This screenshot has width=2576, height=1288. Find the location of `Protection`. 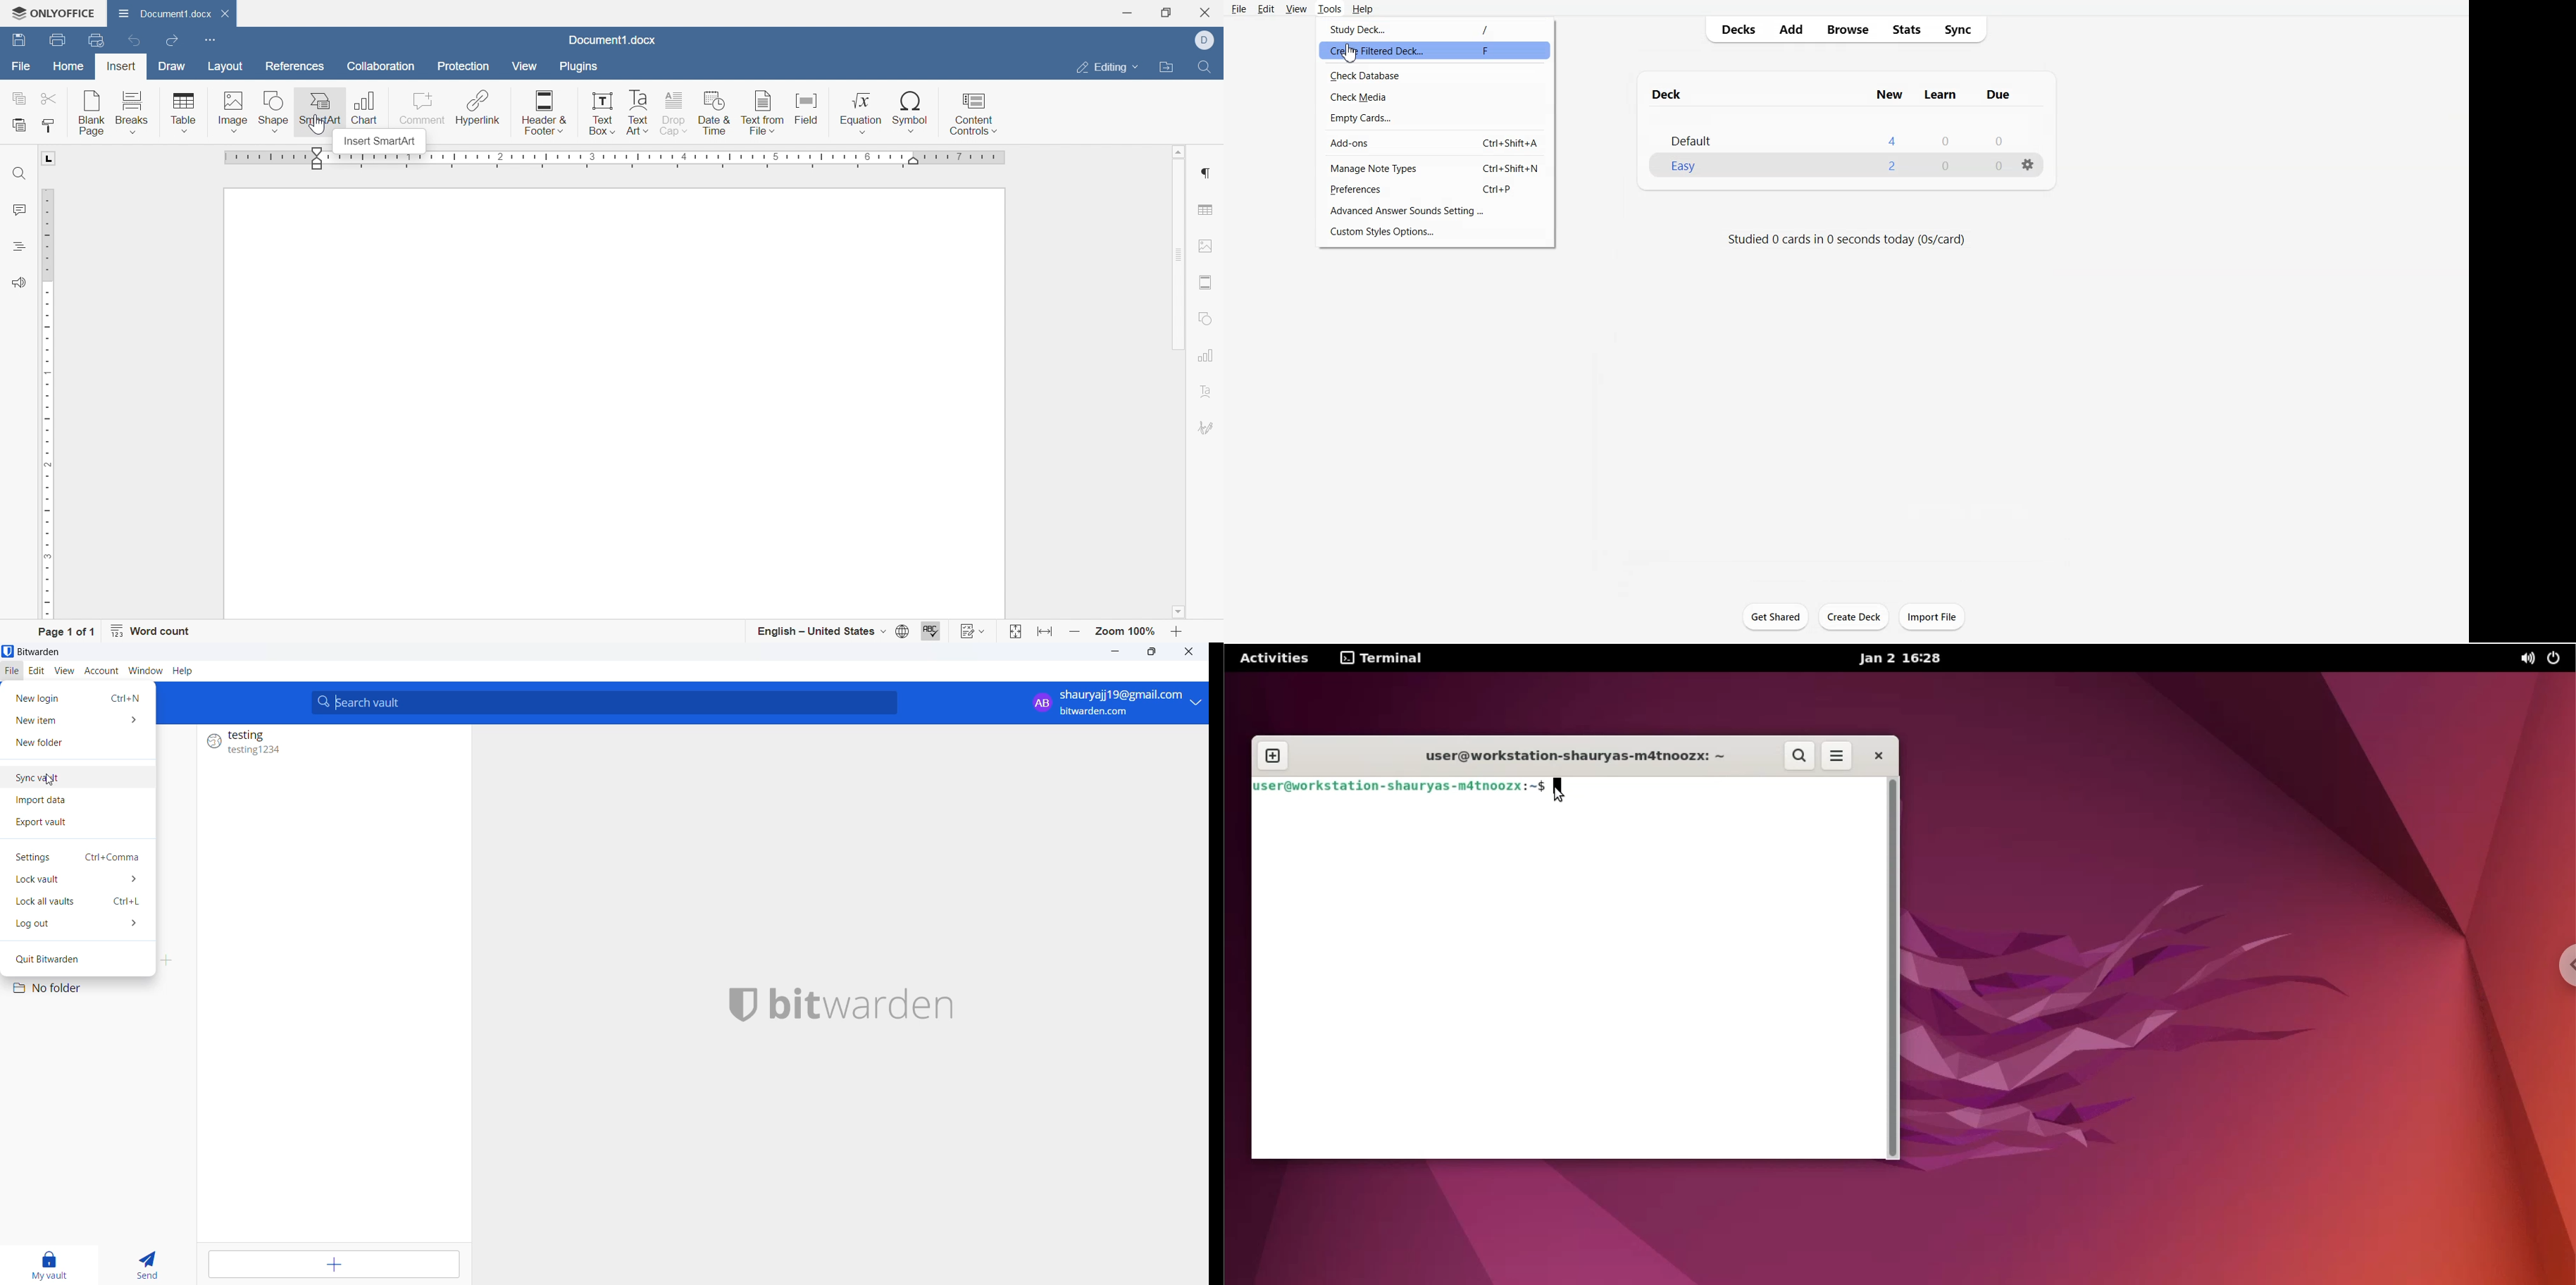

Protection is located at coordinates (462, 66).